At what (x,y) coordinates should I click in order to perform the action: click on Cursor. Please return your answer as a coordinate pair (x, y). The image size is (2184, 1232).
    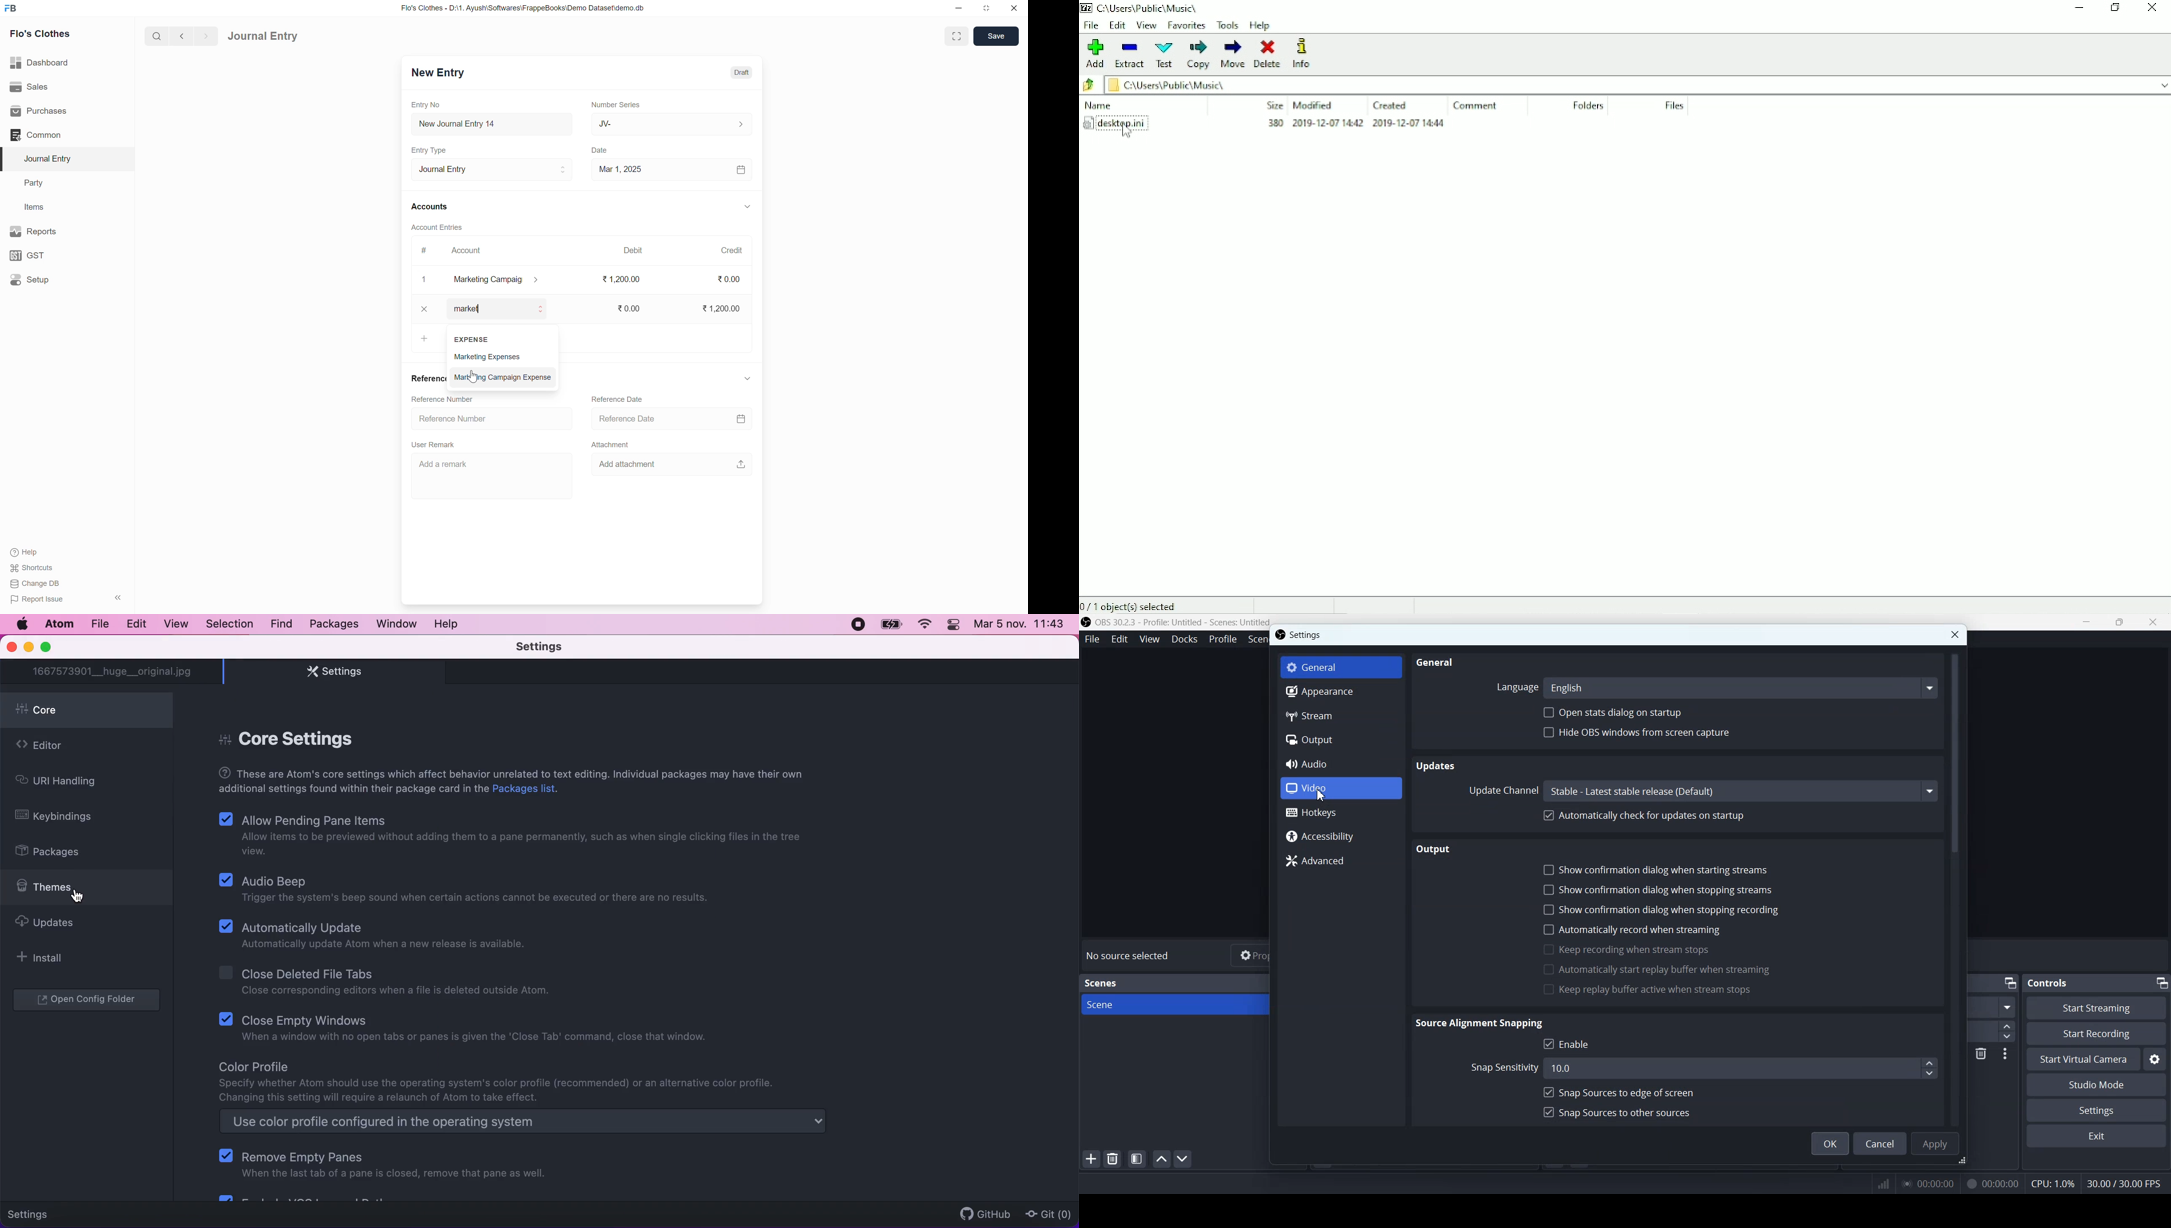
    Looking at the image, I should click on (1322, 794).